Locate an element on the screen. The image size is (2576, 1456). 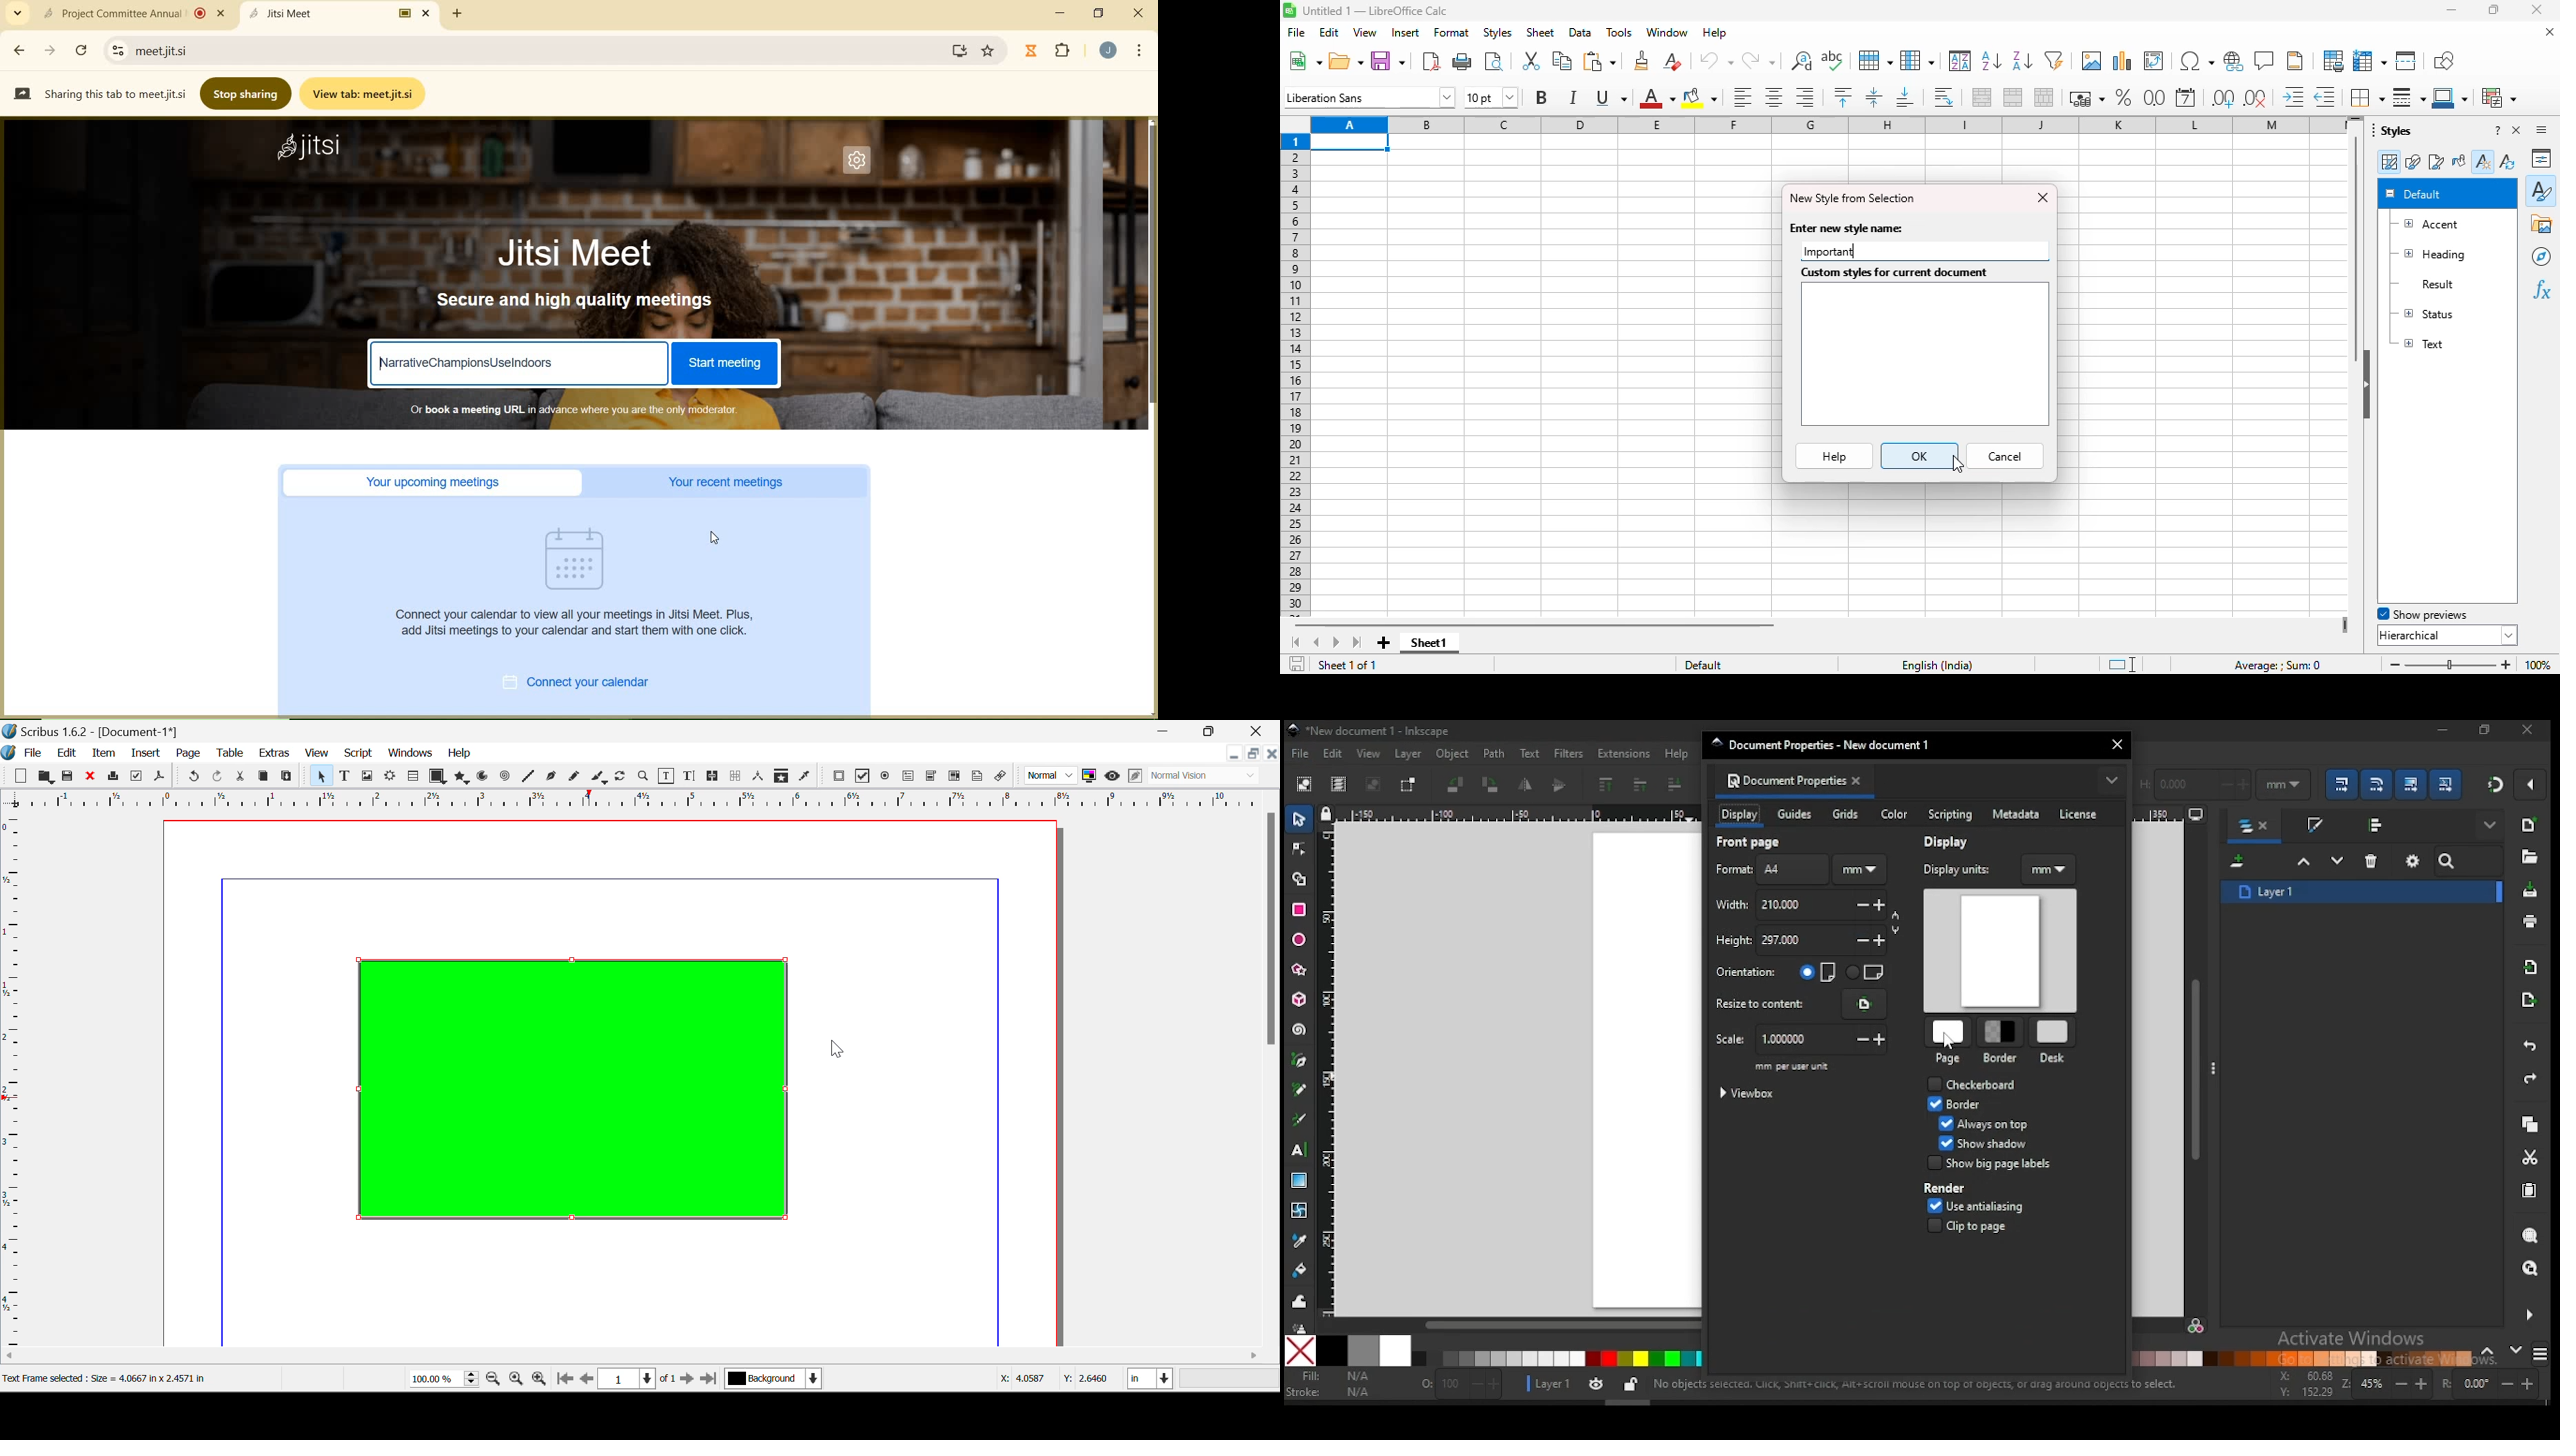
border is located at coordinates (2002, 1032).